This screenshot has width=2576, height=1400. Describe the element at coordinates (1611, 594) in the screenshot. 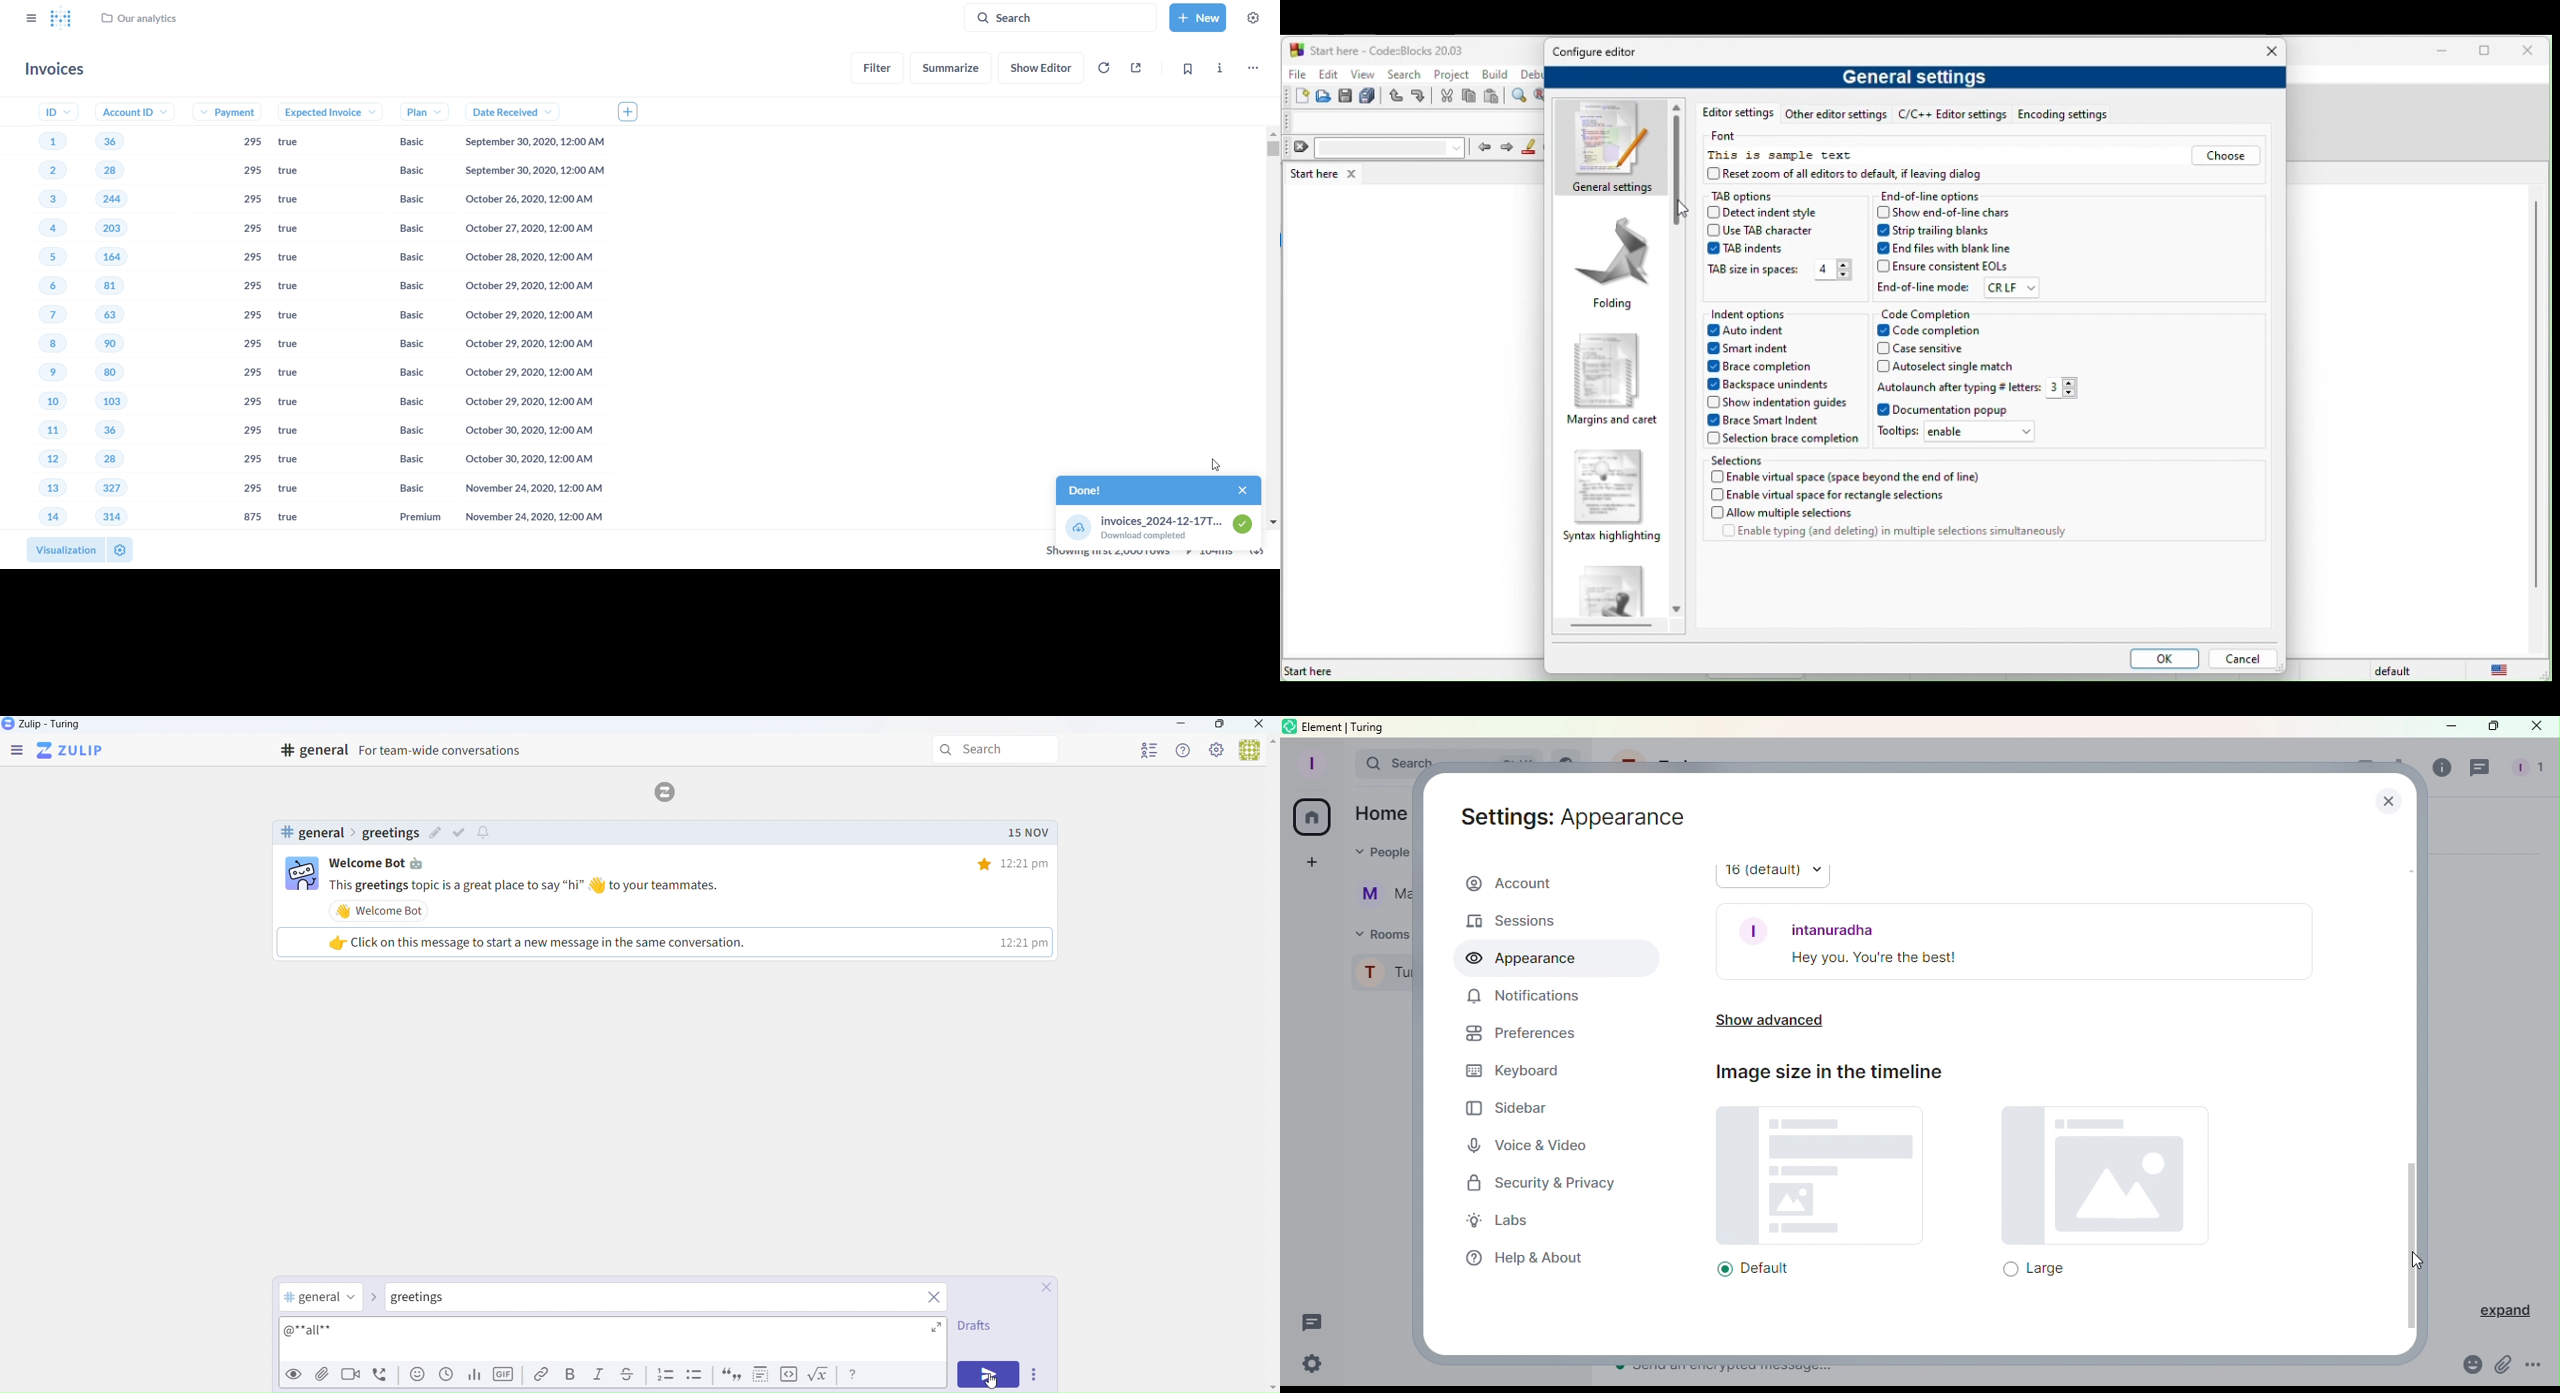

I see `default code` at that location.